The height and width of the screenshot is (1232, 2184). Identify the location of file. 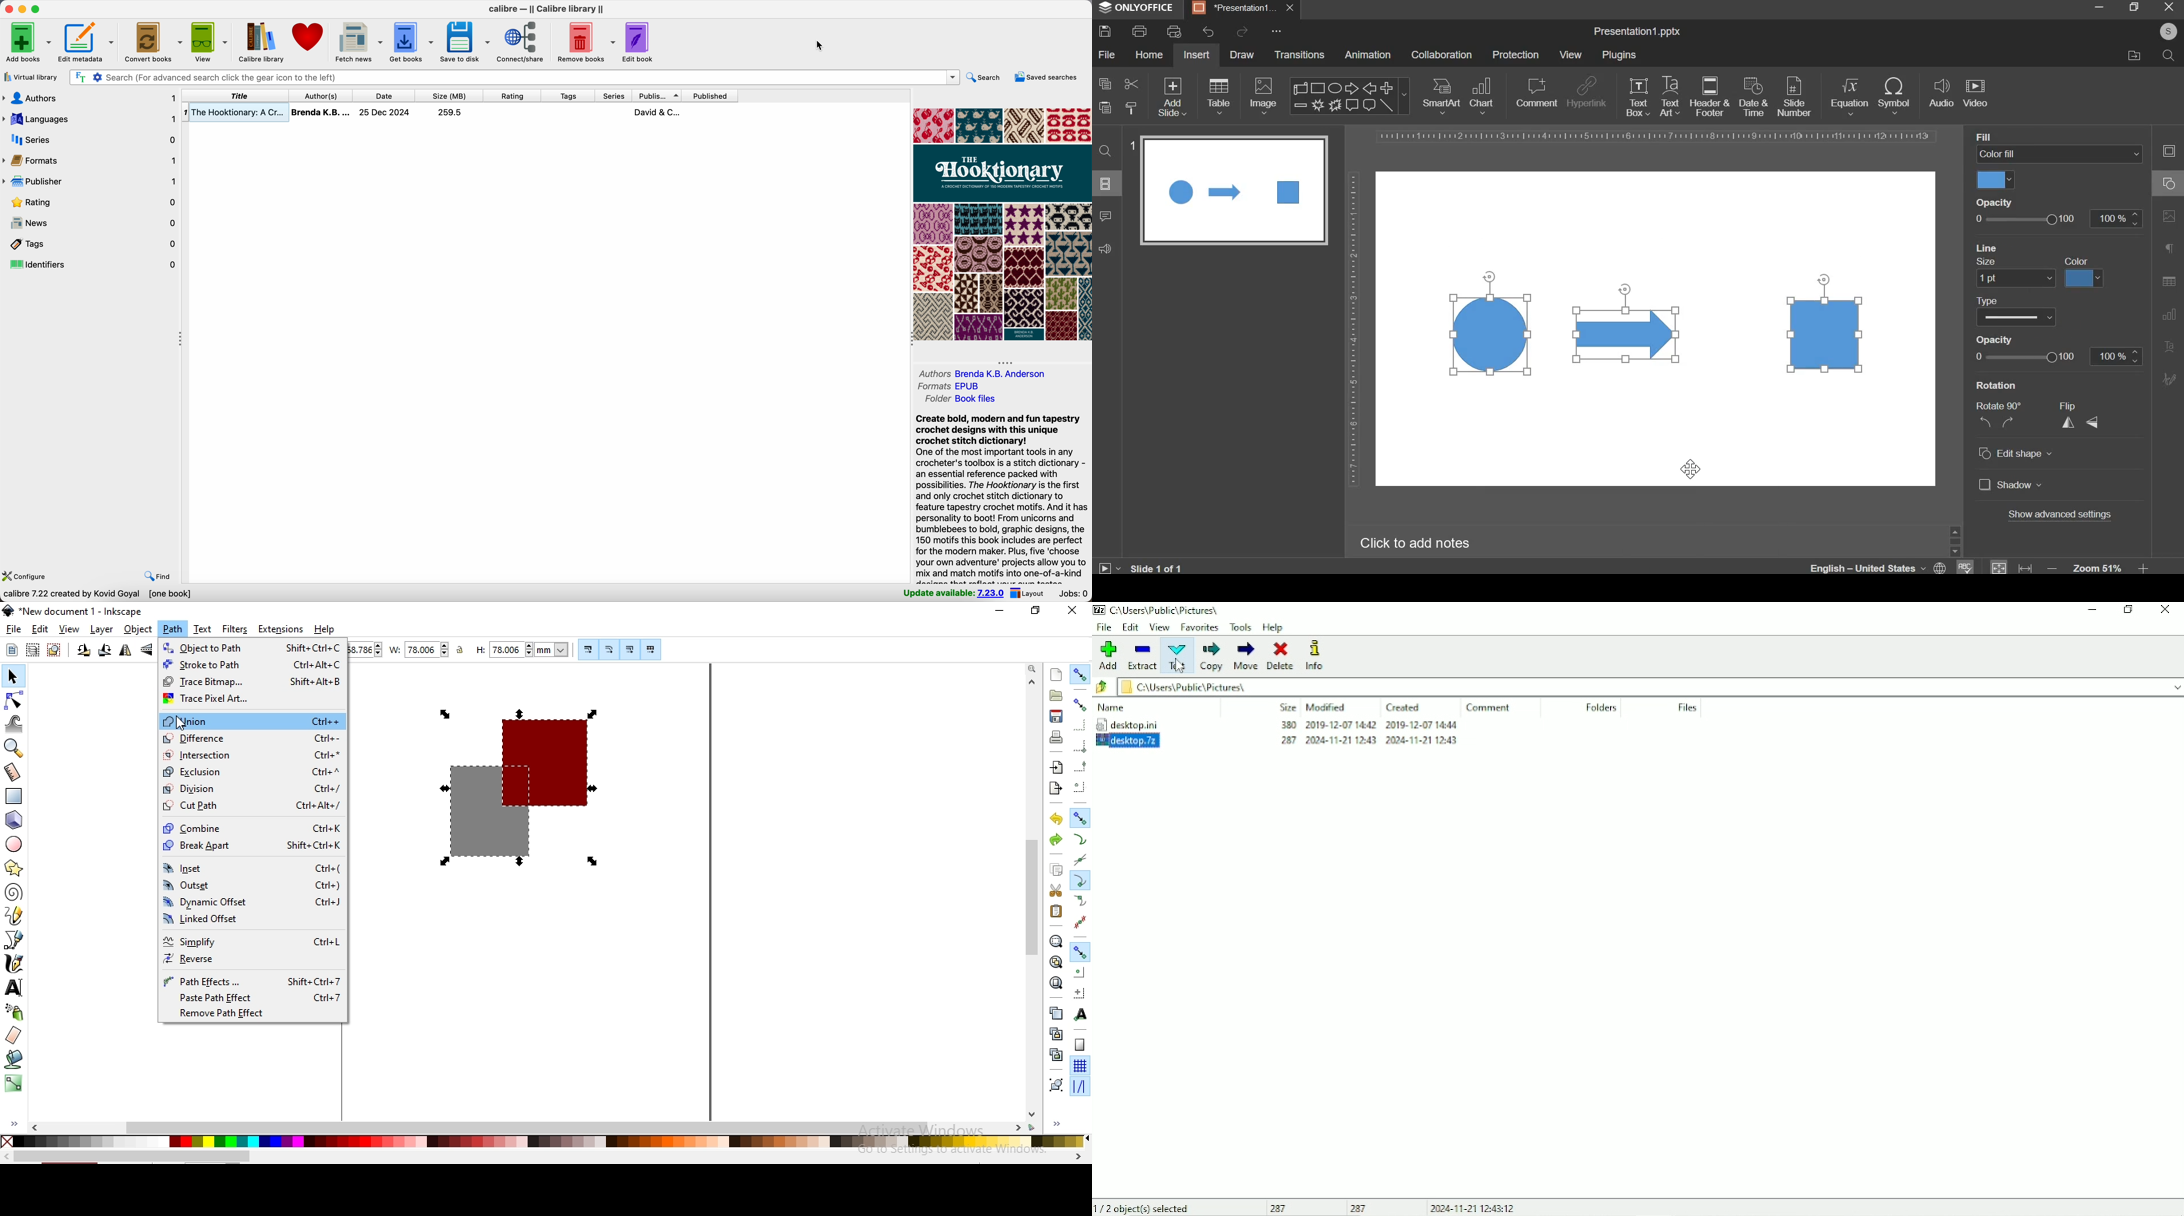
(1106, 54).